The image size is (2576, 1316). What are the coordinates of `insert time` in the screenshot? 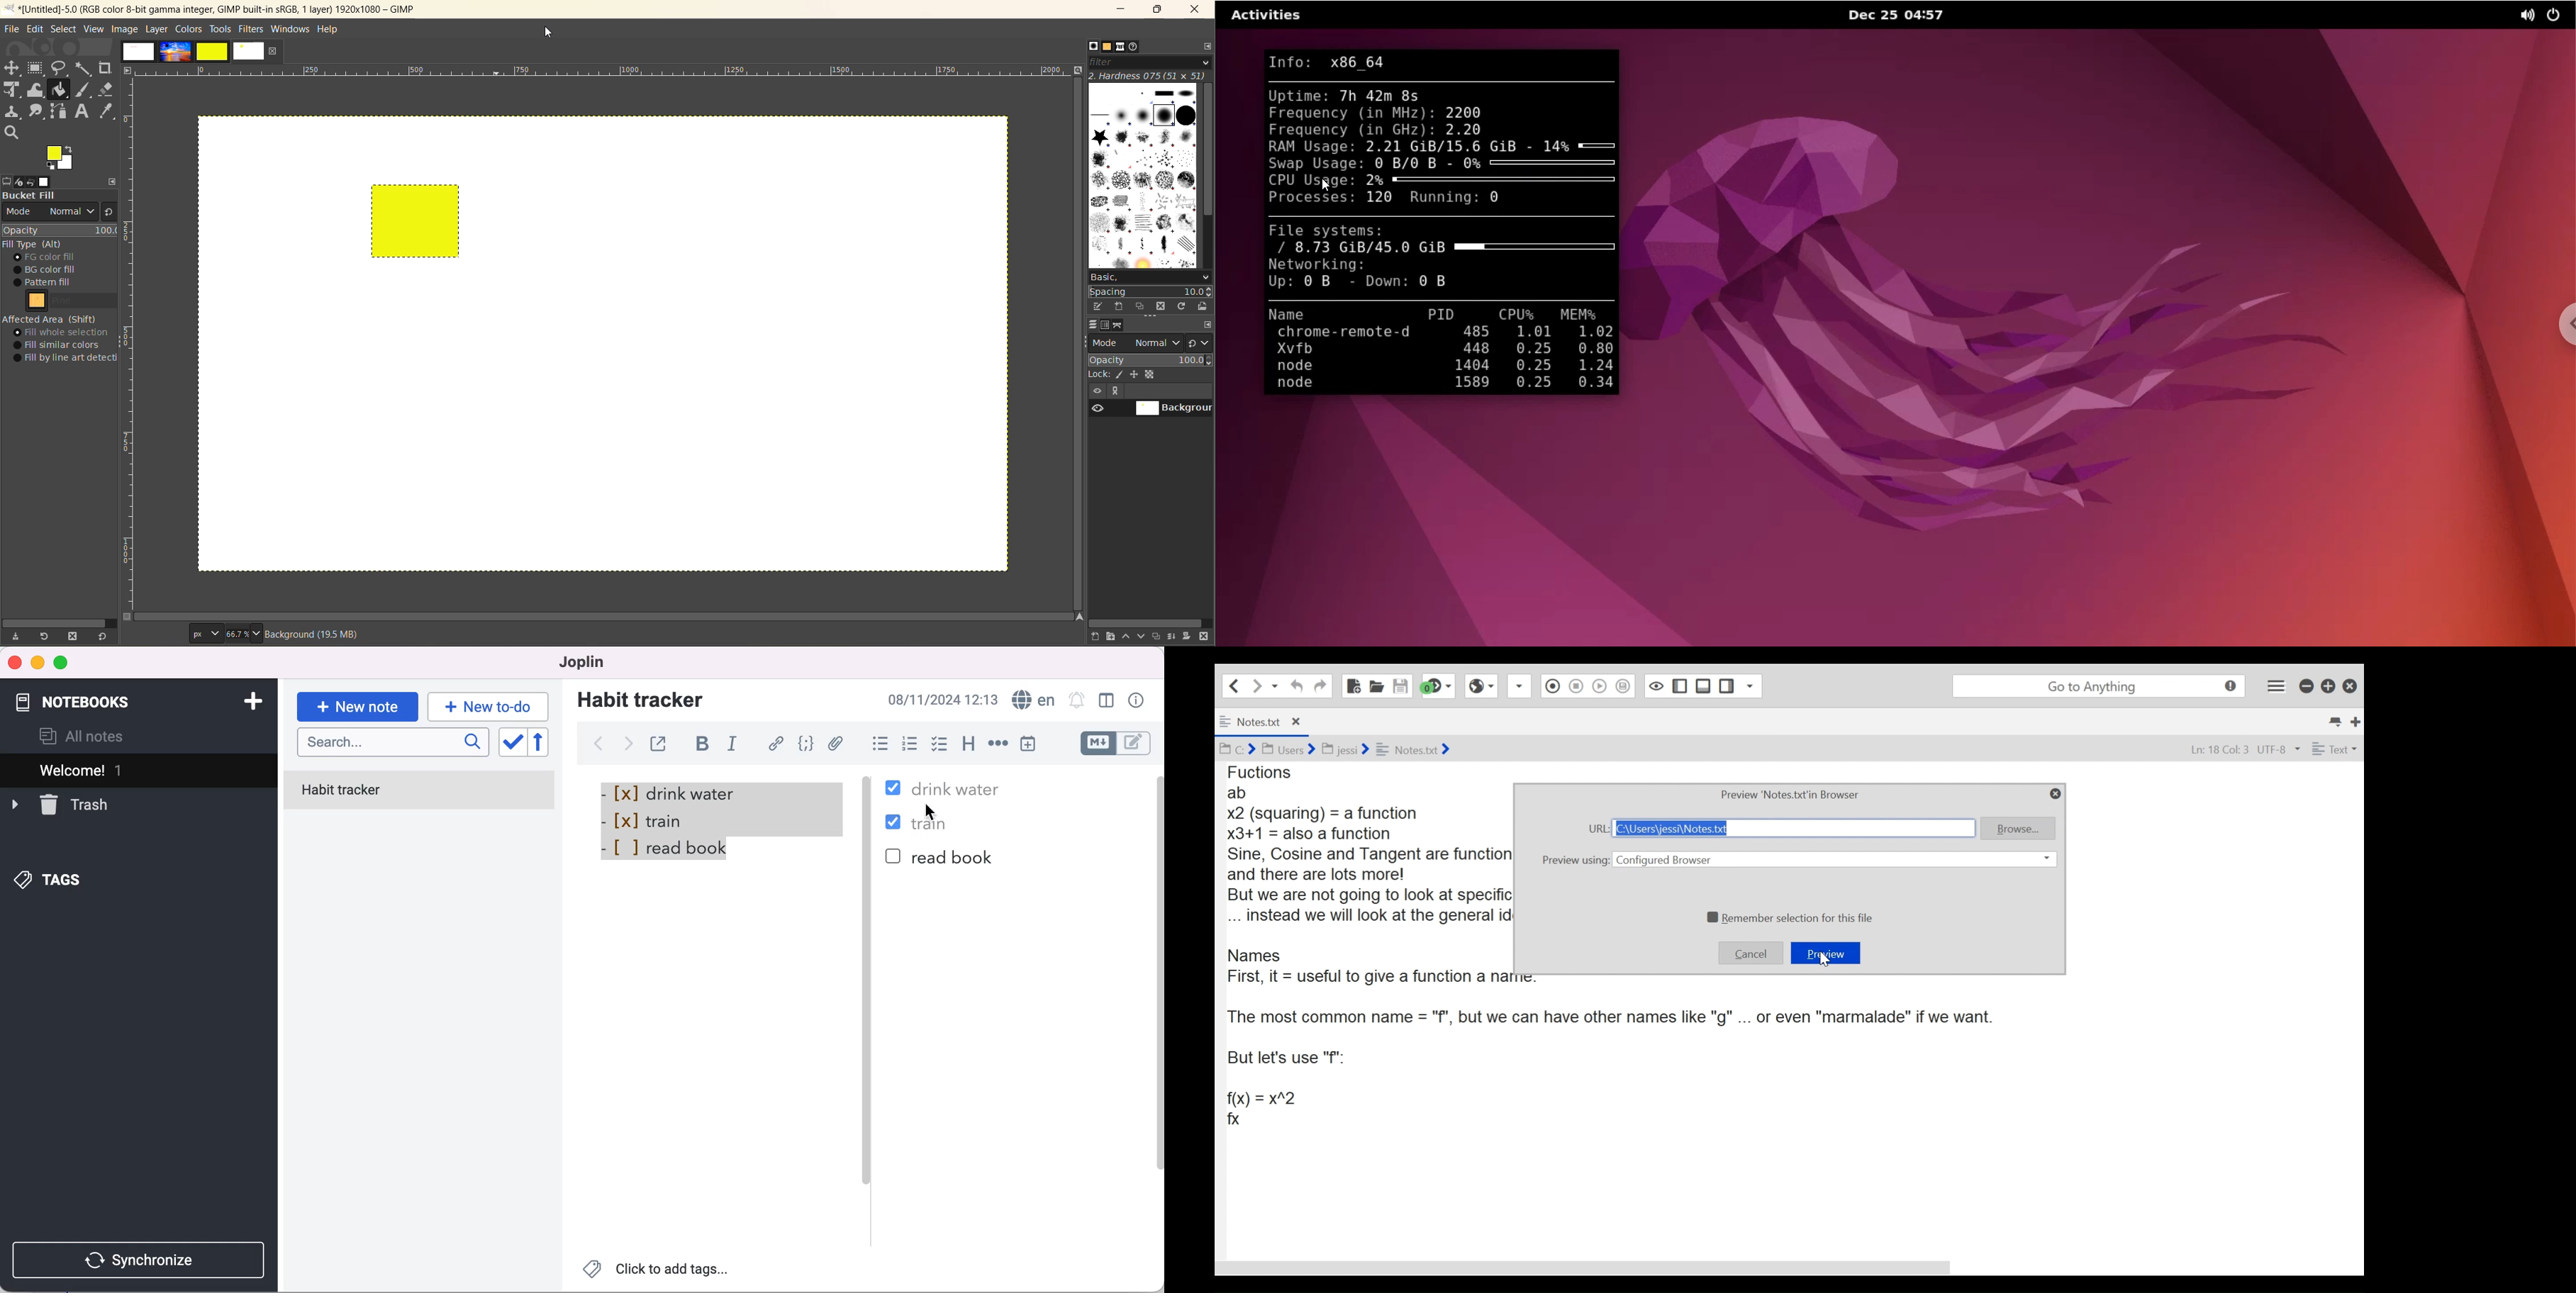 It's located at (1028, 743).